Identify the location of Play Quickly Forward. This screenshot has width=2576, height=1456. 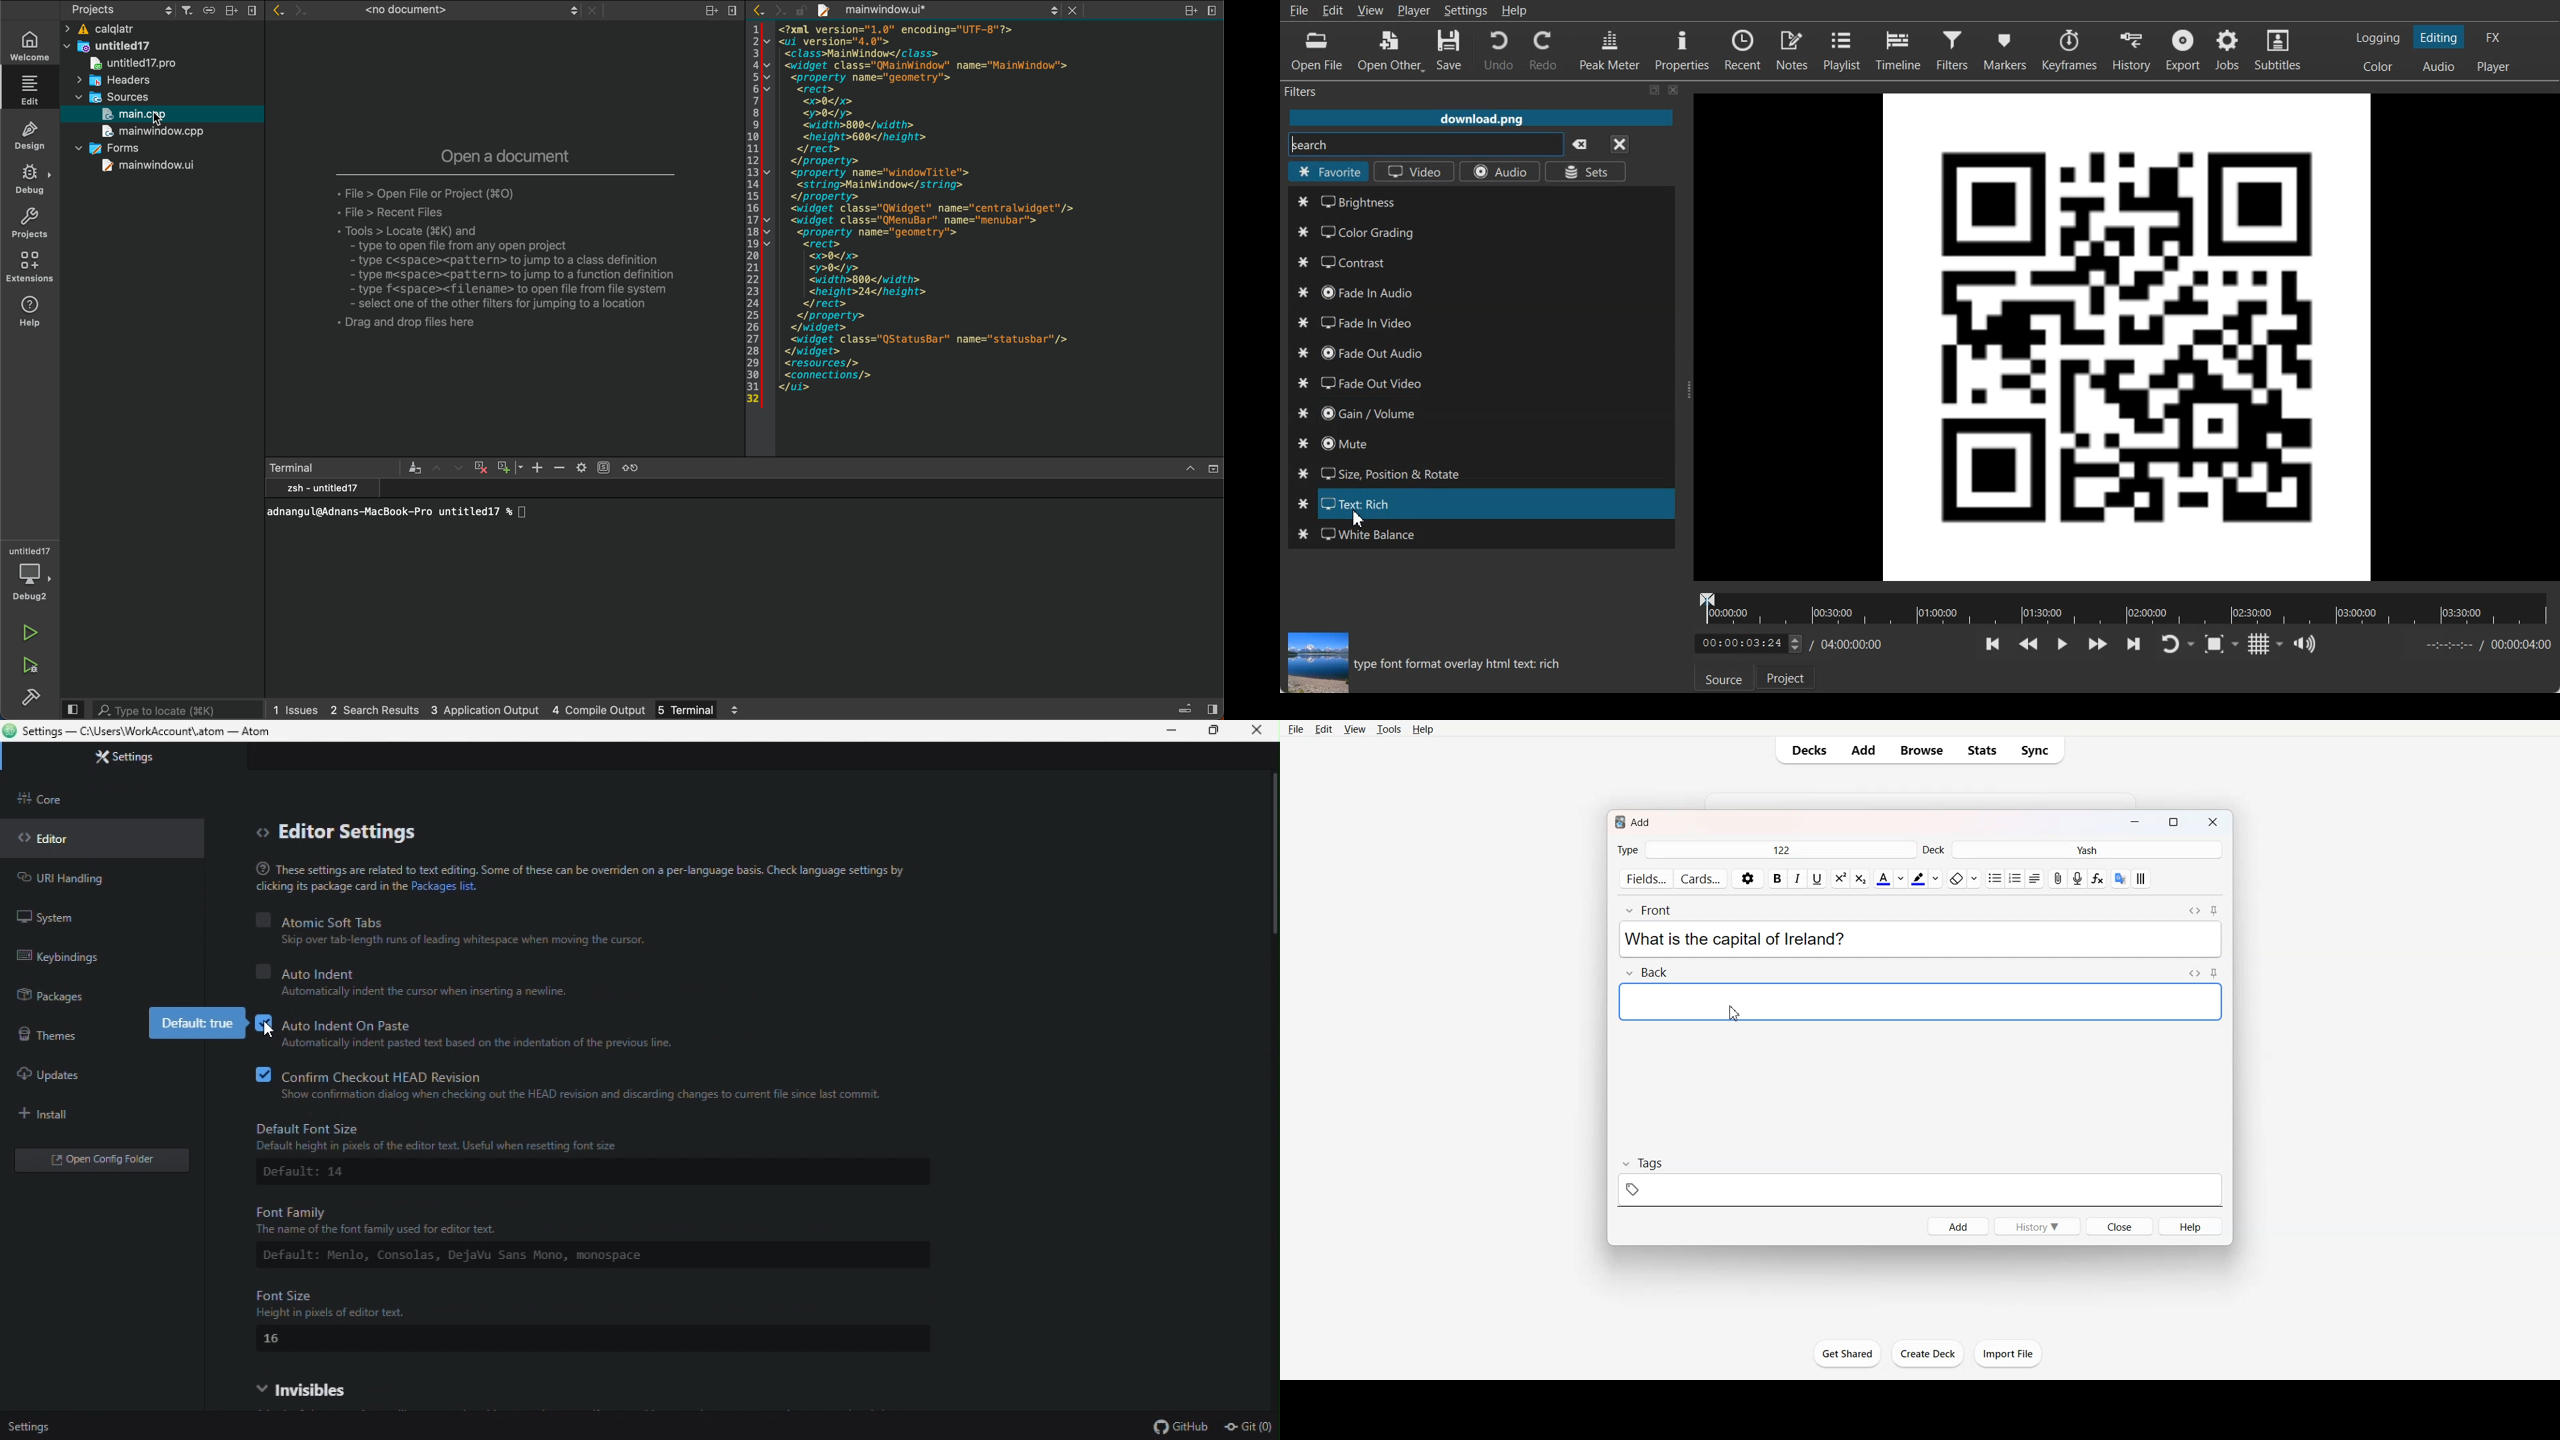
(2098, 644).